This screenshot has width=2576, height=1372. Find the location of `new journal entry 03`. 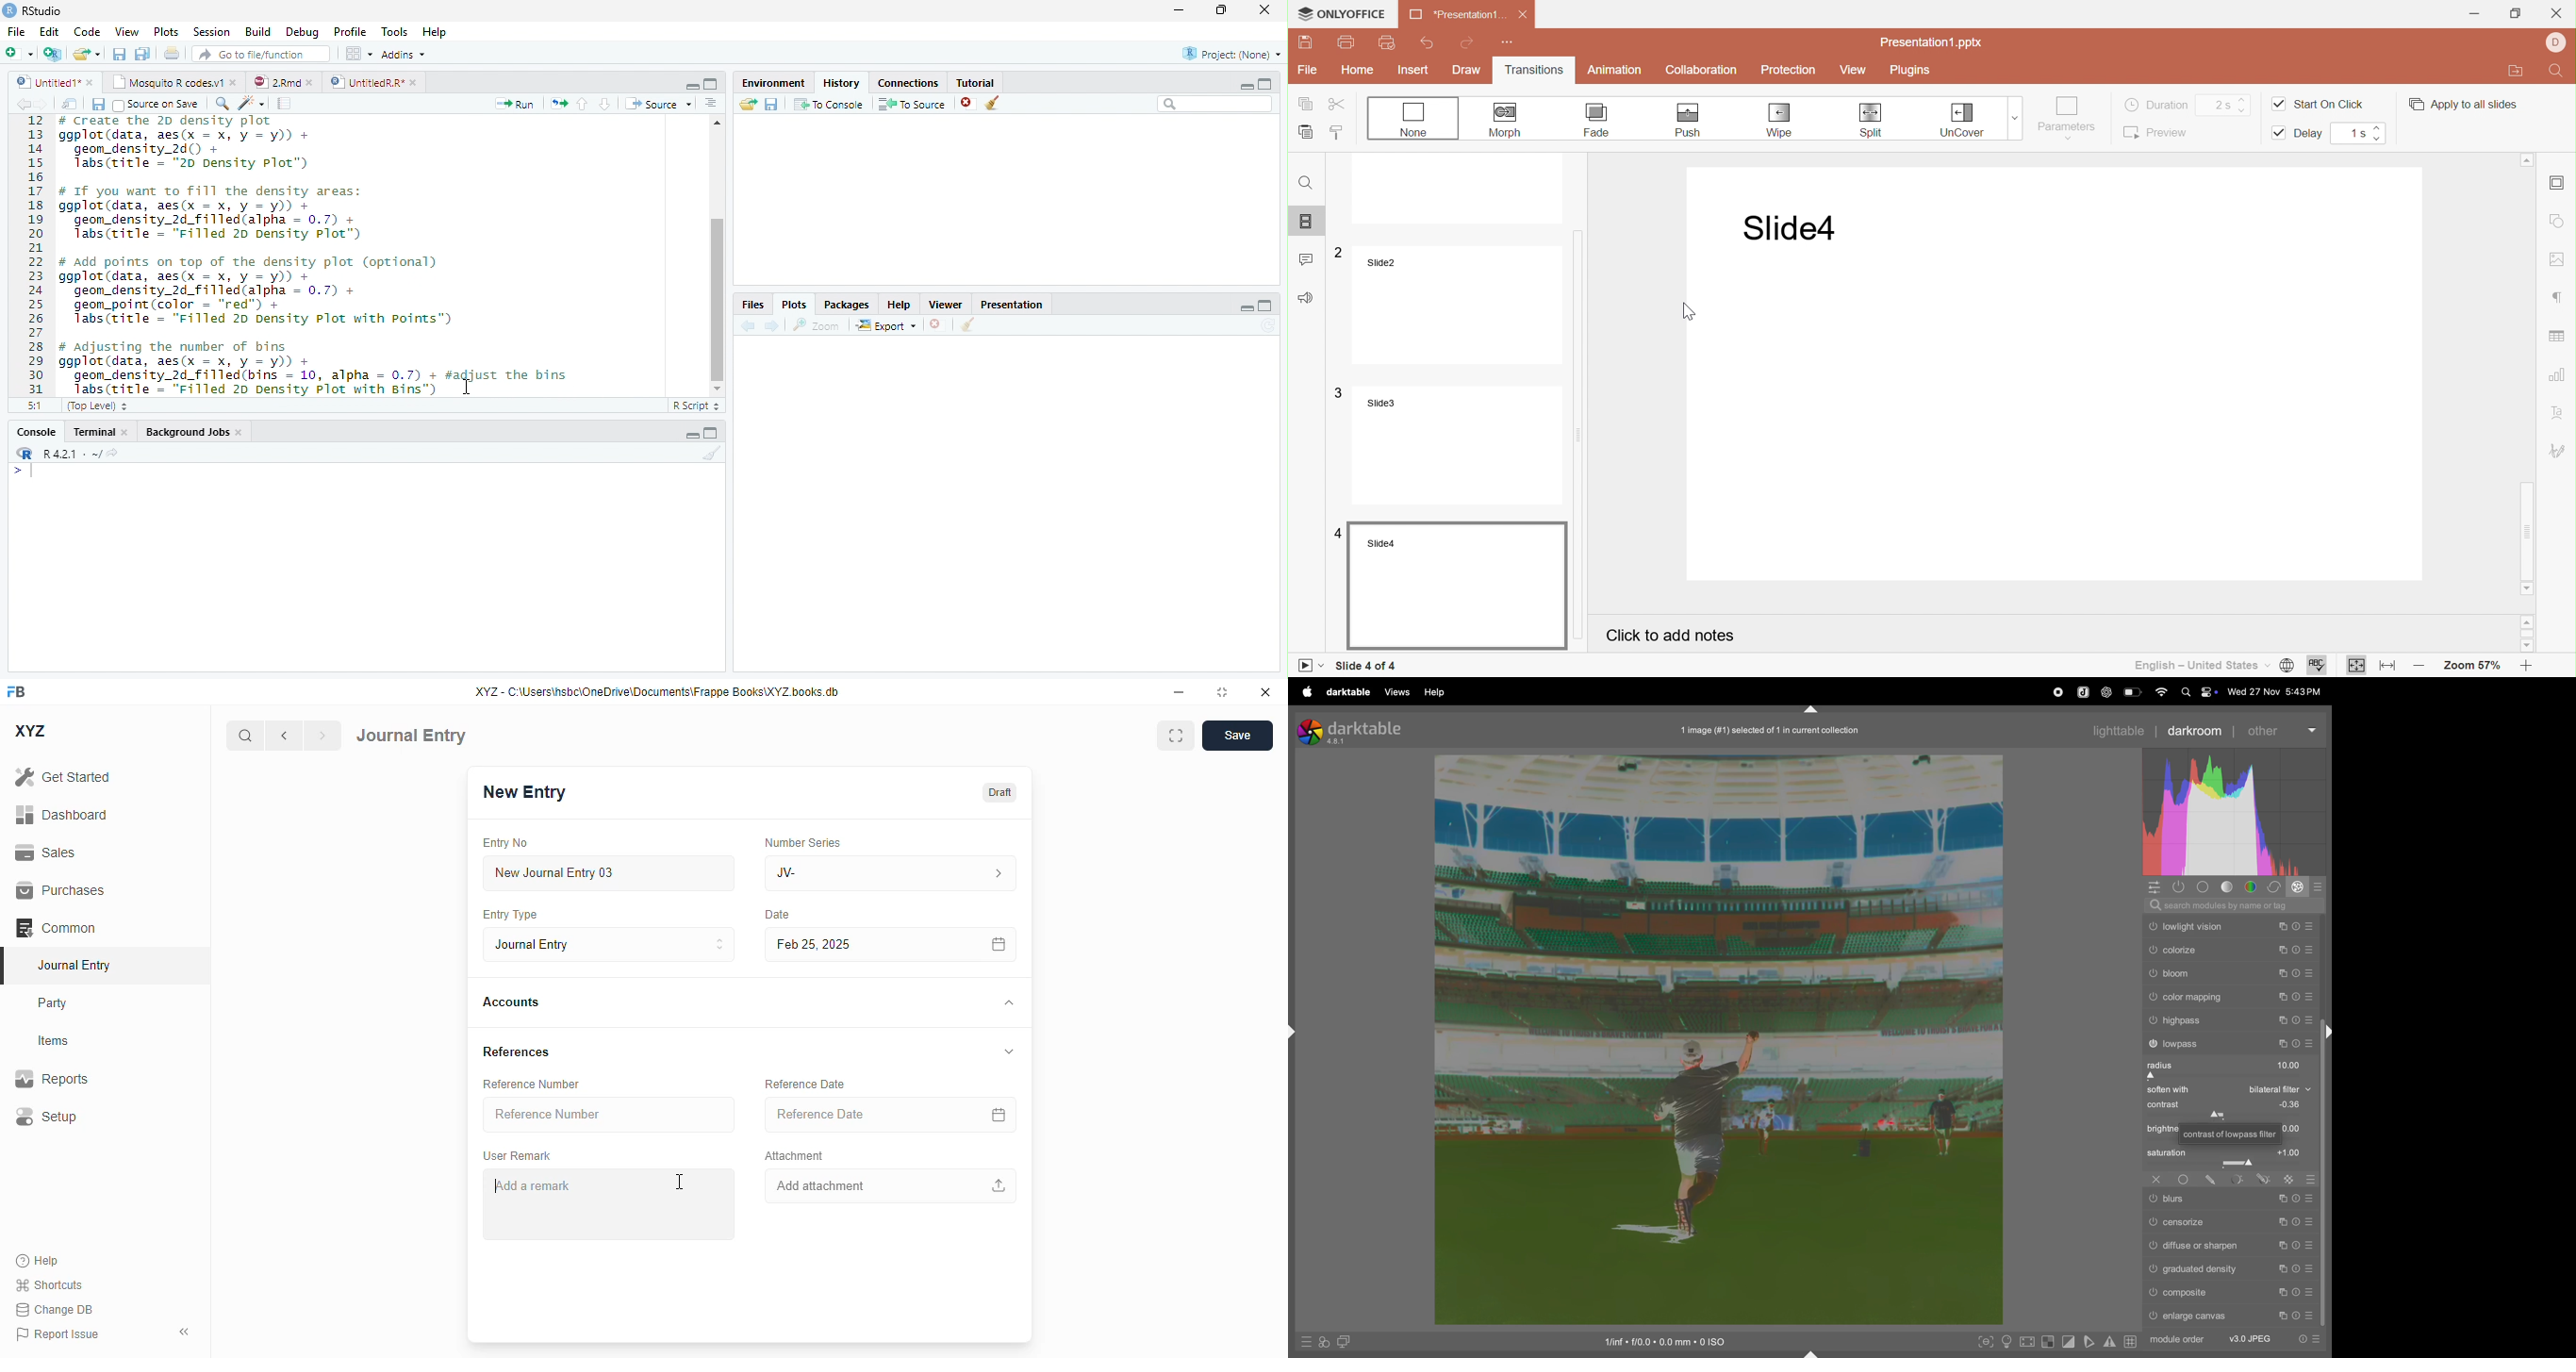

new journal entry 03 is located at coordinates (607, 873).